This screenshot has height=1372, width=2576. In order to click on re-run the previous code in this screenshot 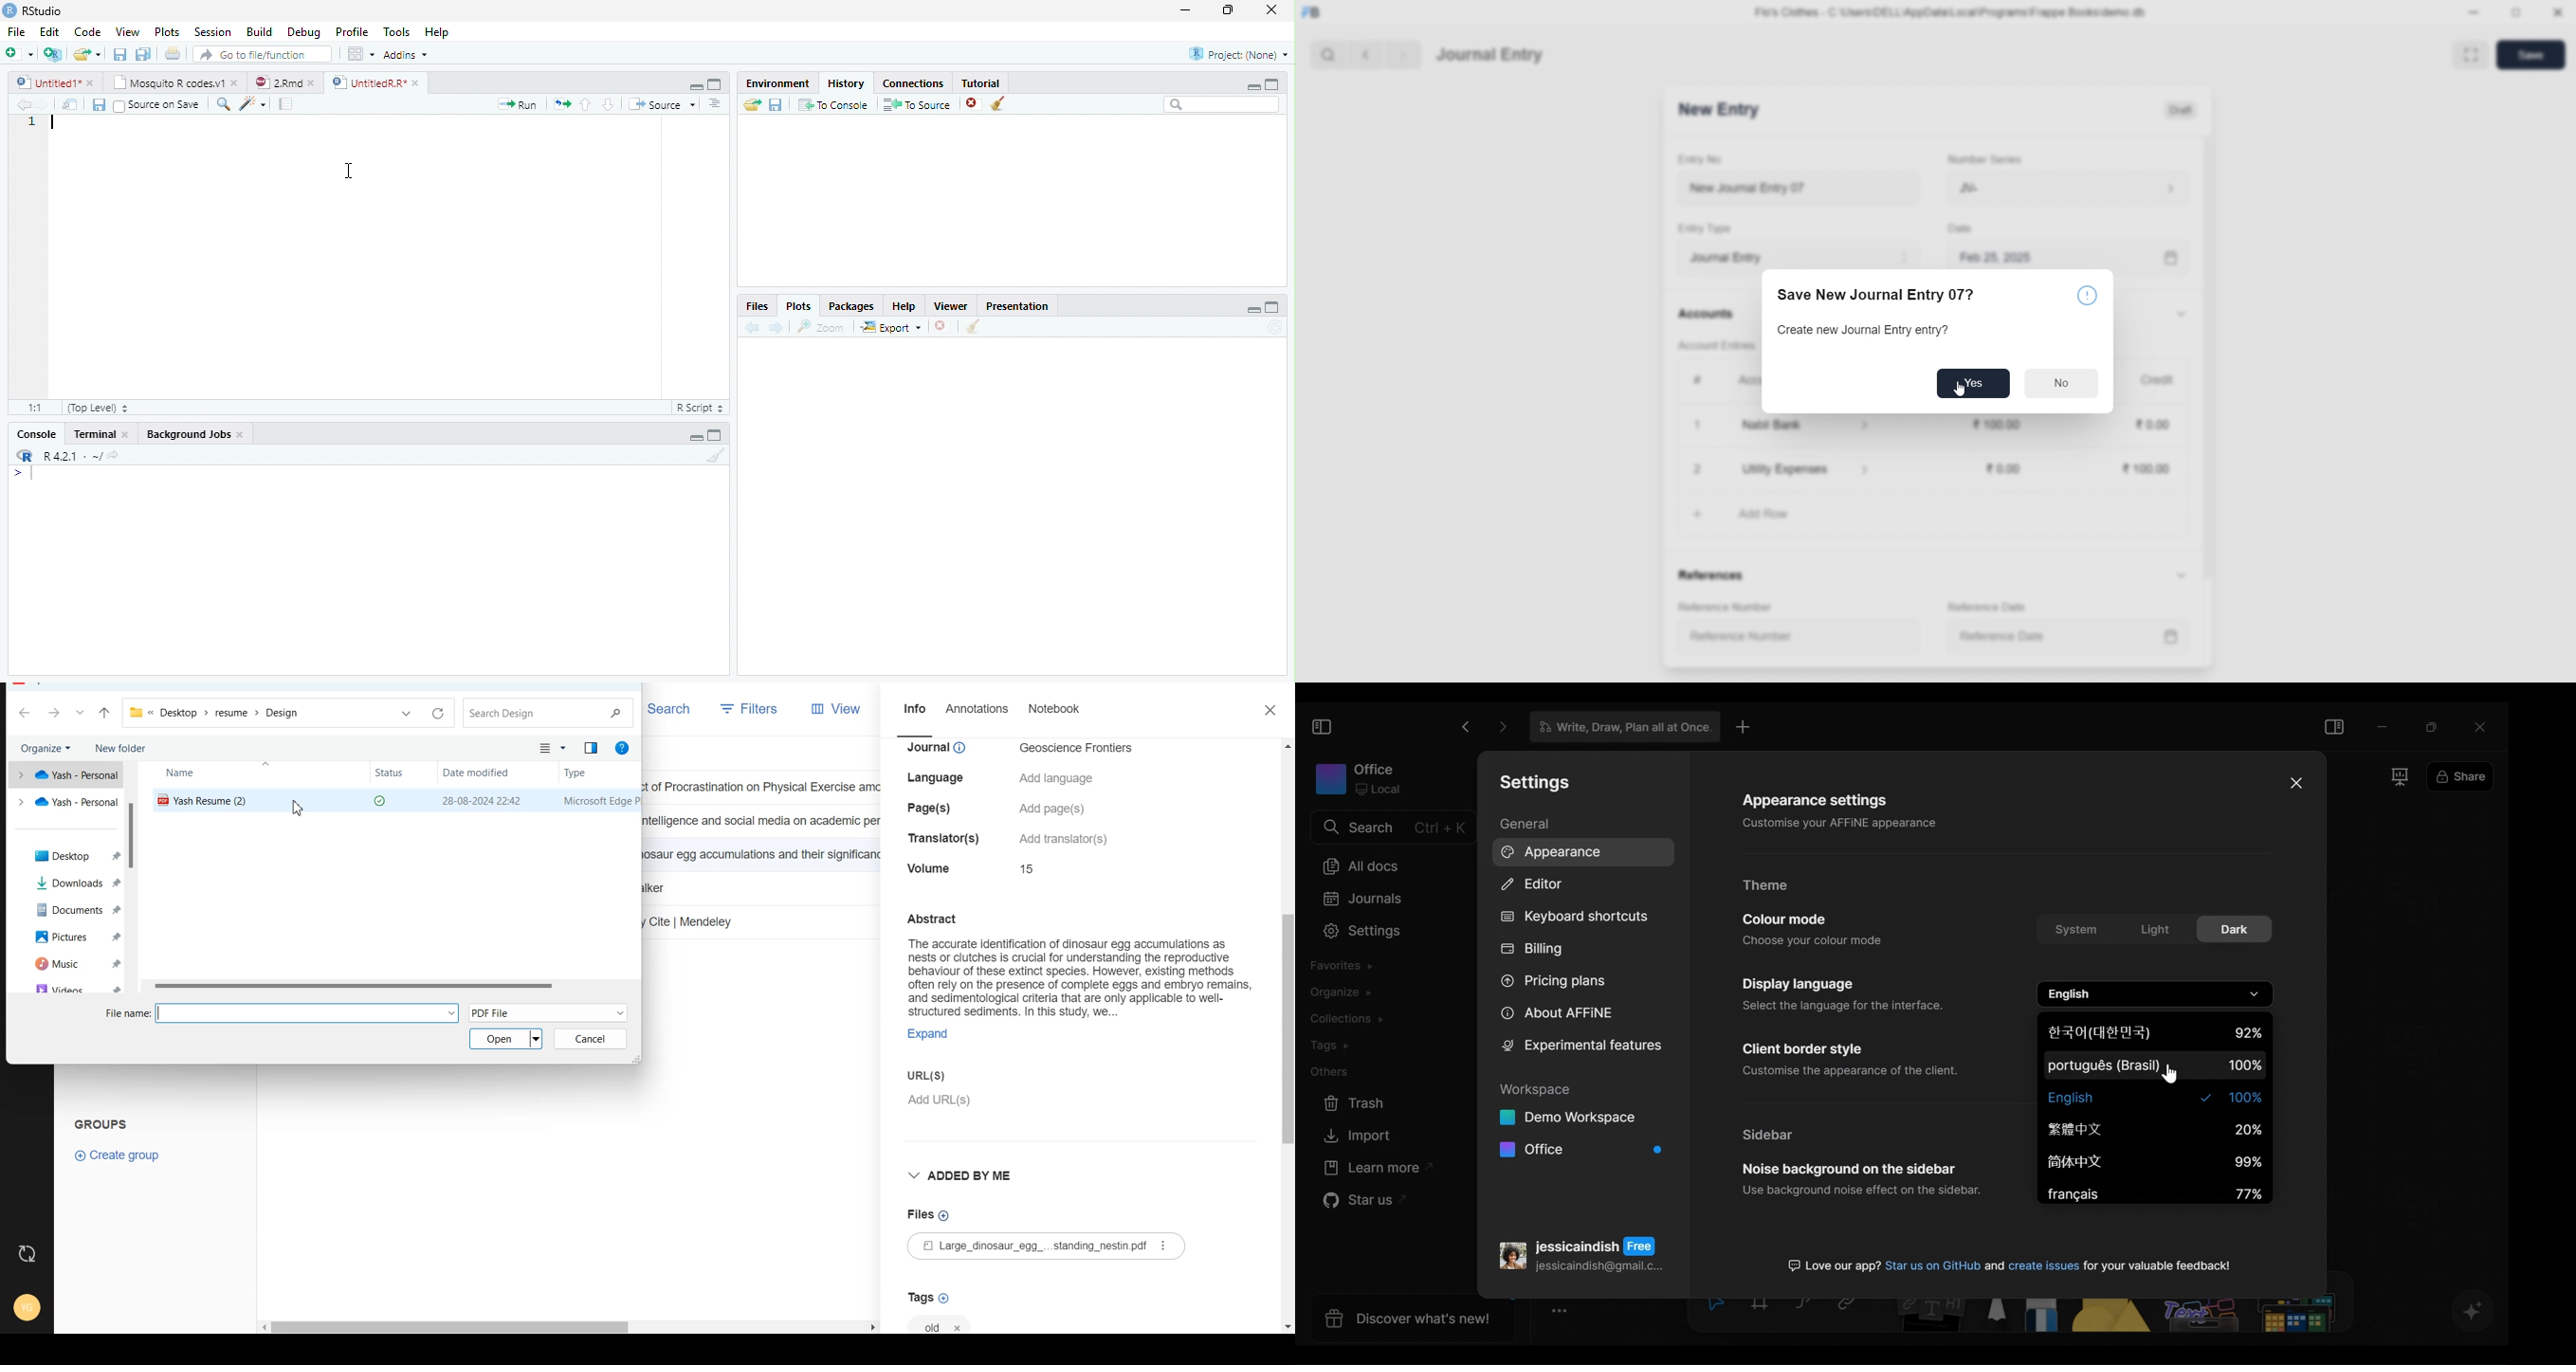, I will do `click(561, 103)`.